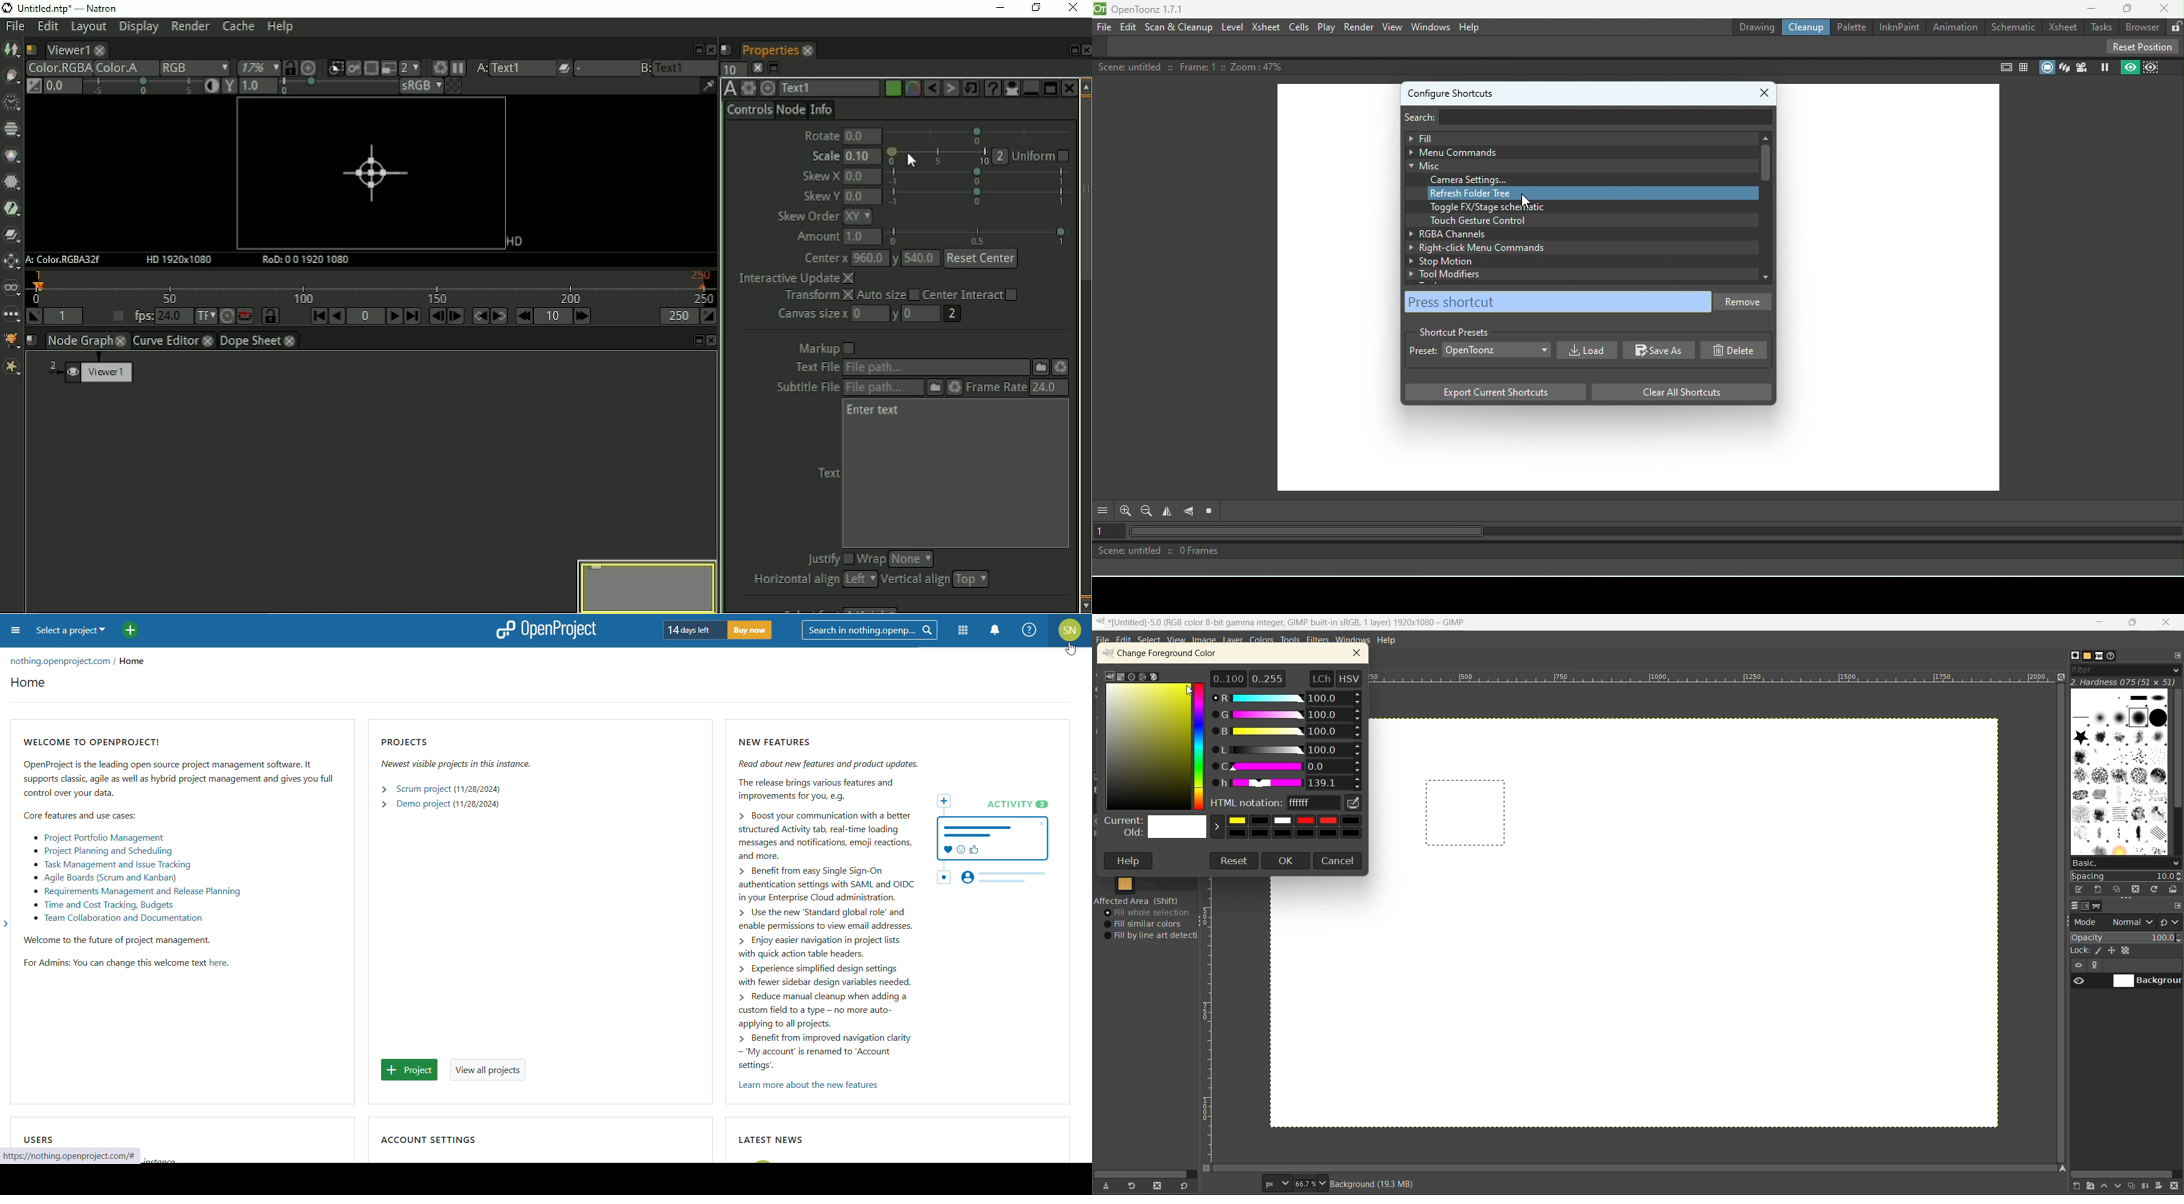 The height and width of the screenshot is (1204, 2184). I want to click on help, so click(1130, 861).